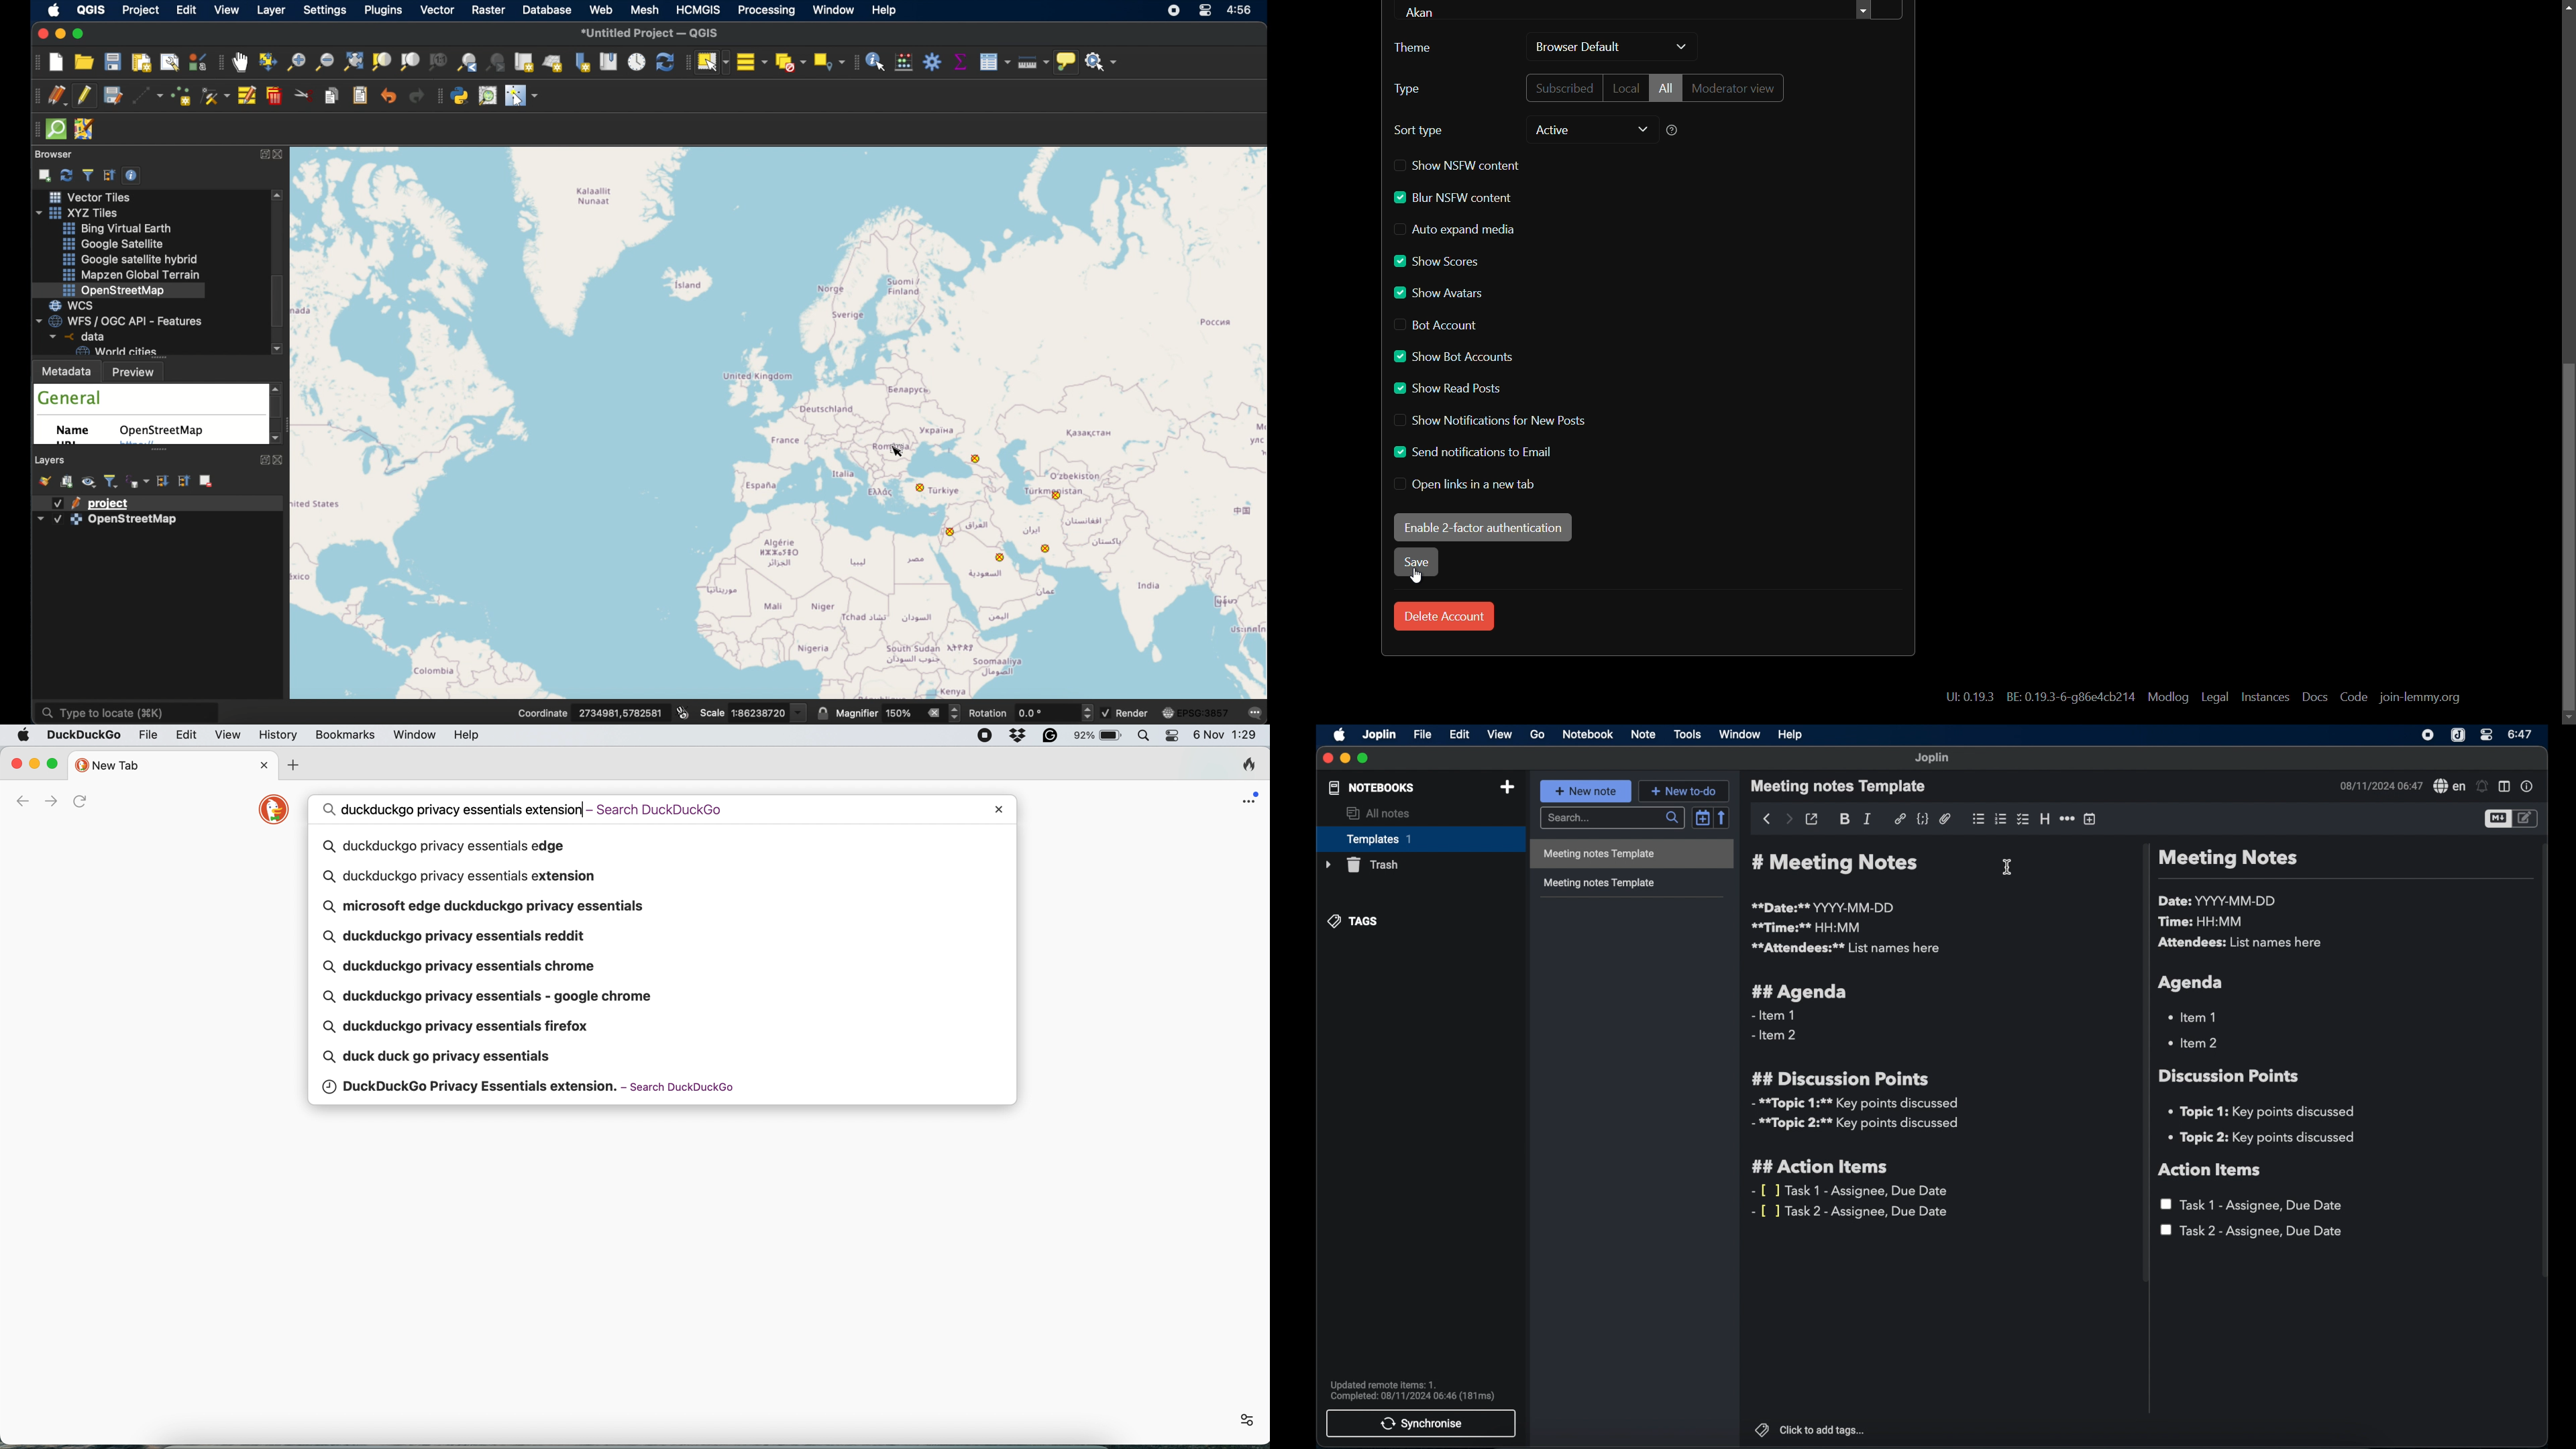 The height and width of the screenshot is (1456, 2576). I want to click on heading, so click(2045, 820).